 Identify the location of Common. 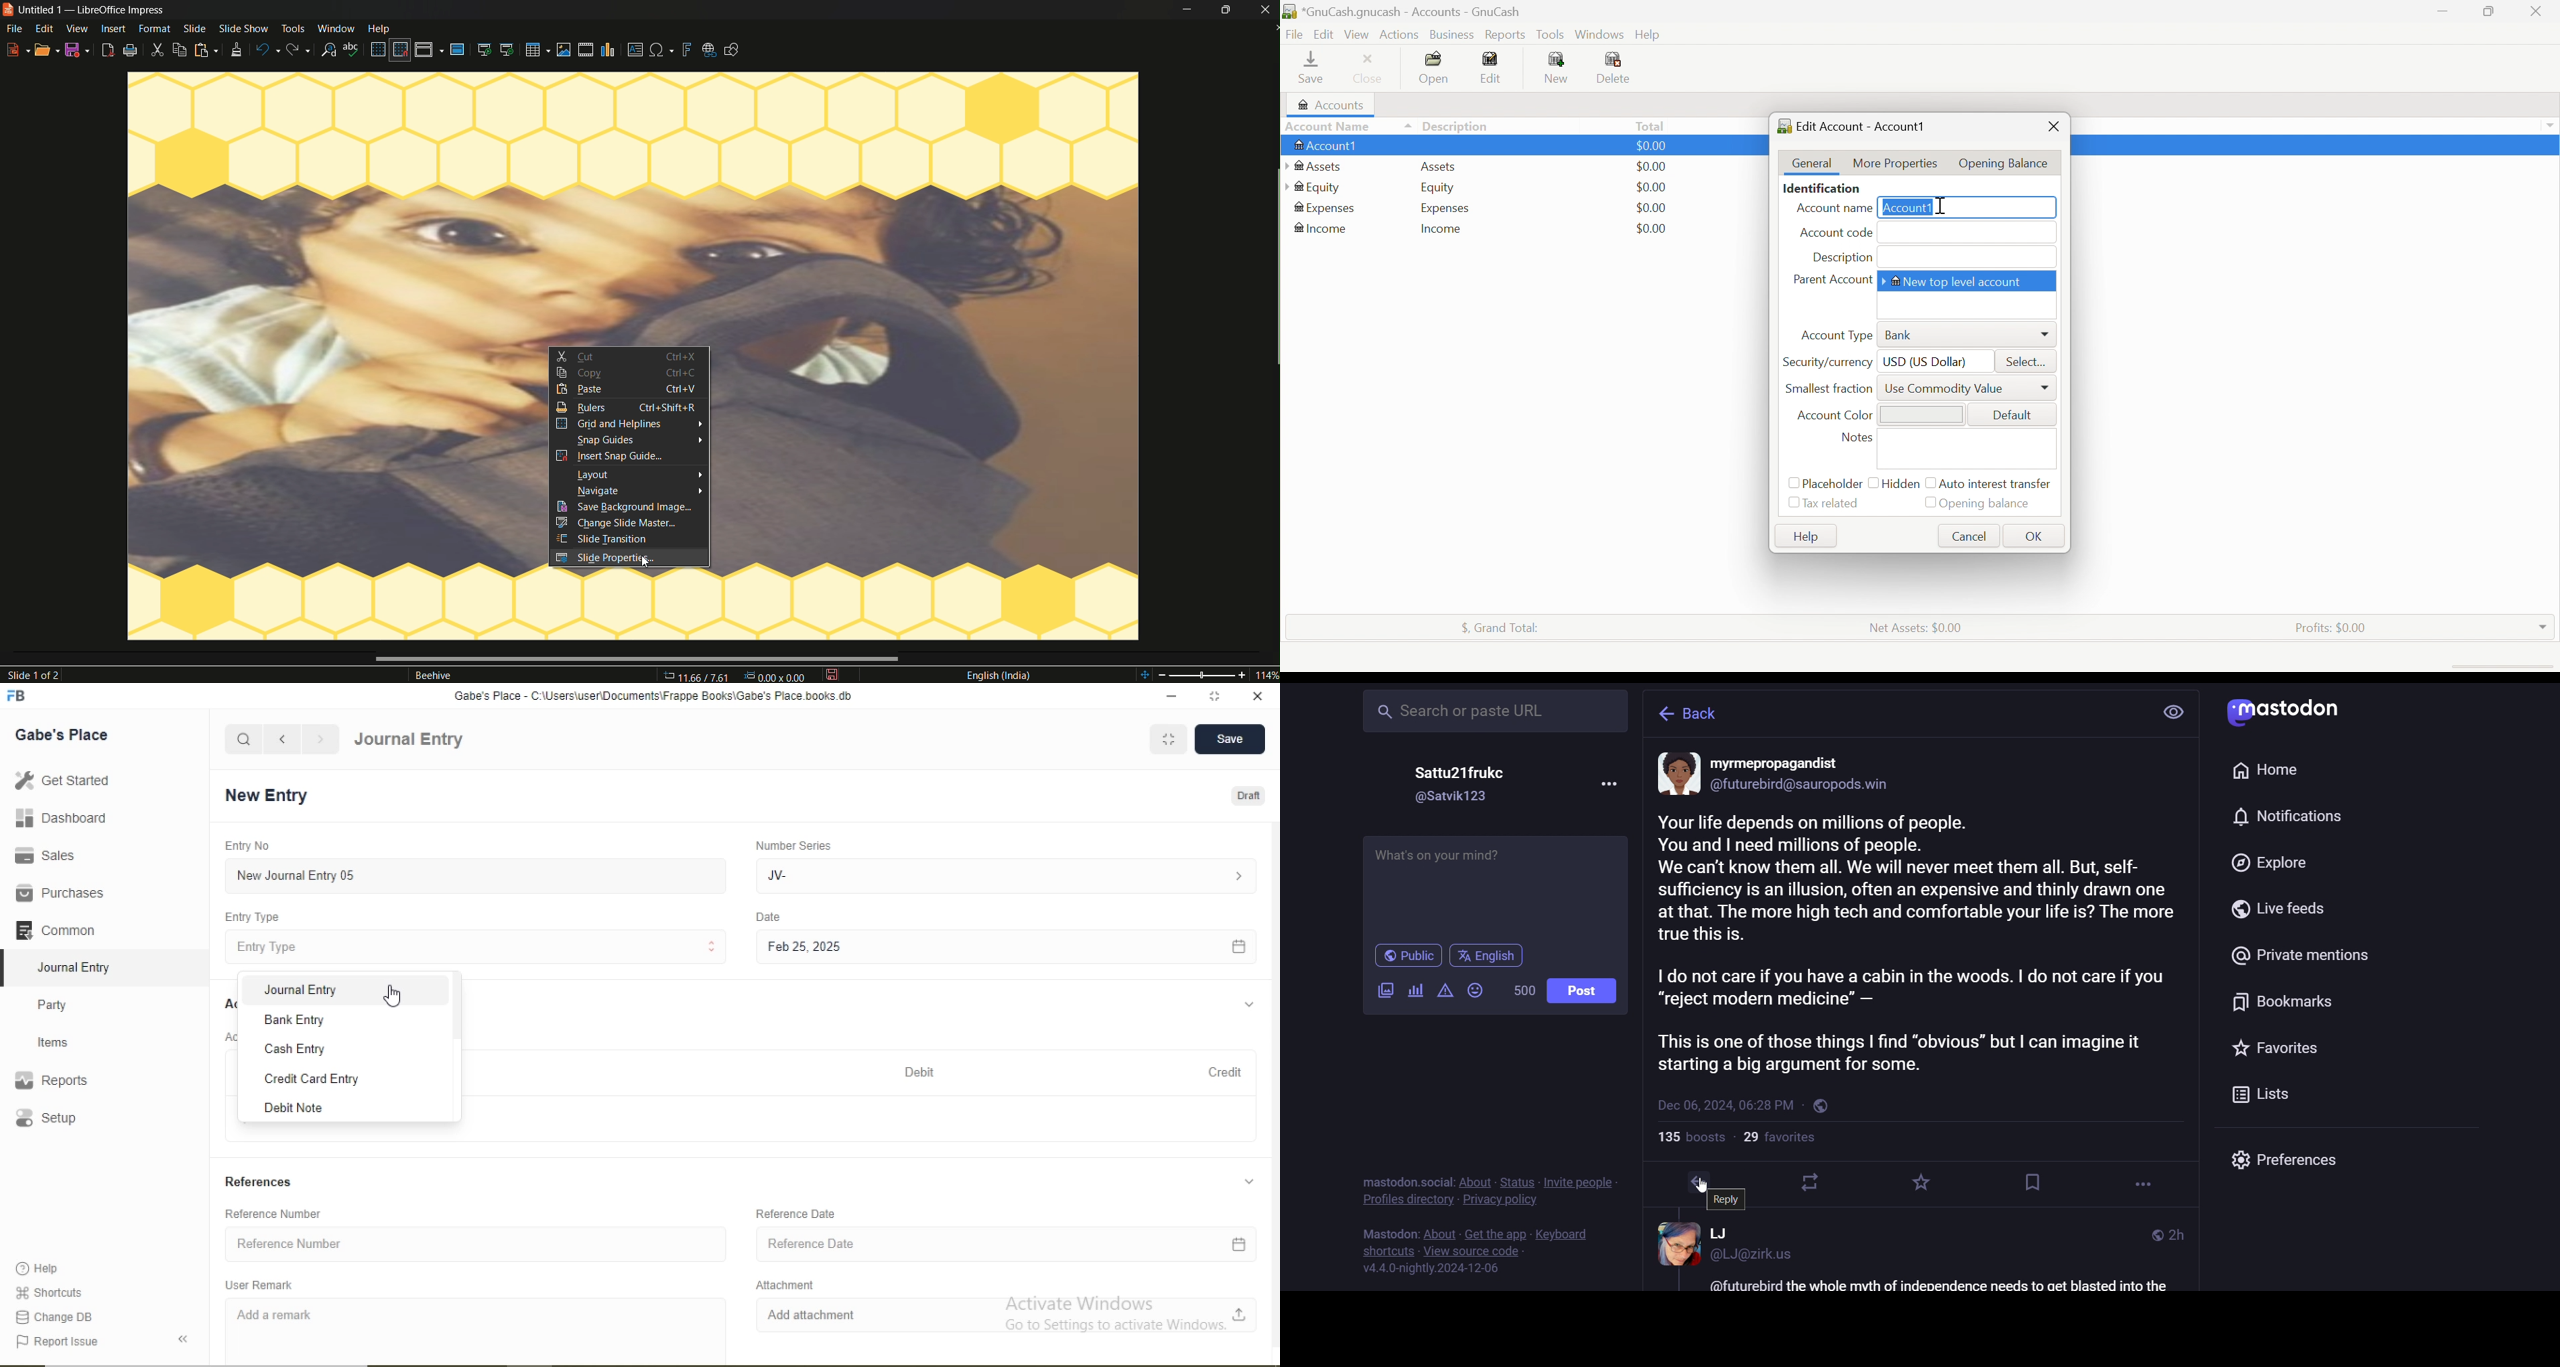
(60, 928).